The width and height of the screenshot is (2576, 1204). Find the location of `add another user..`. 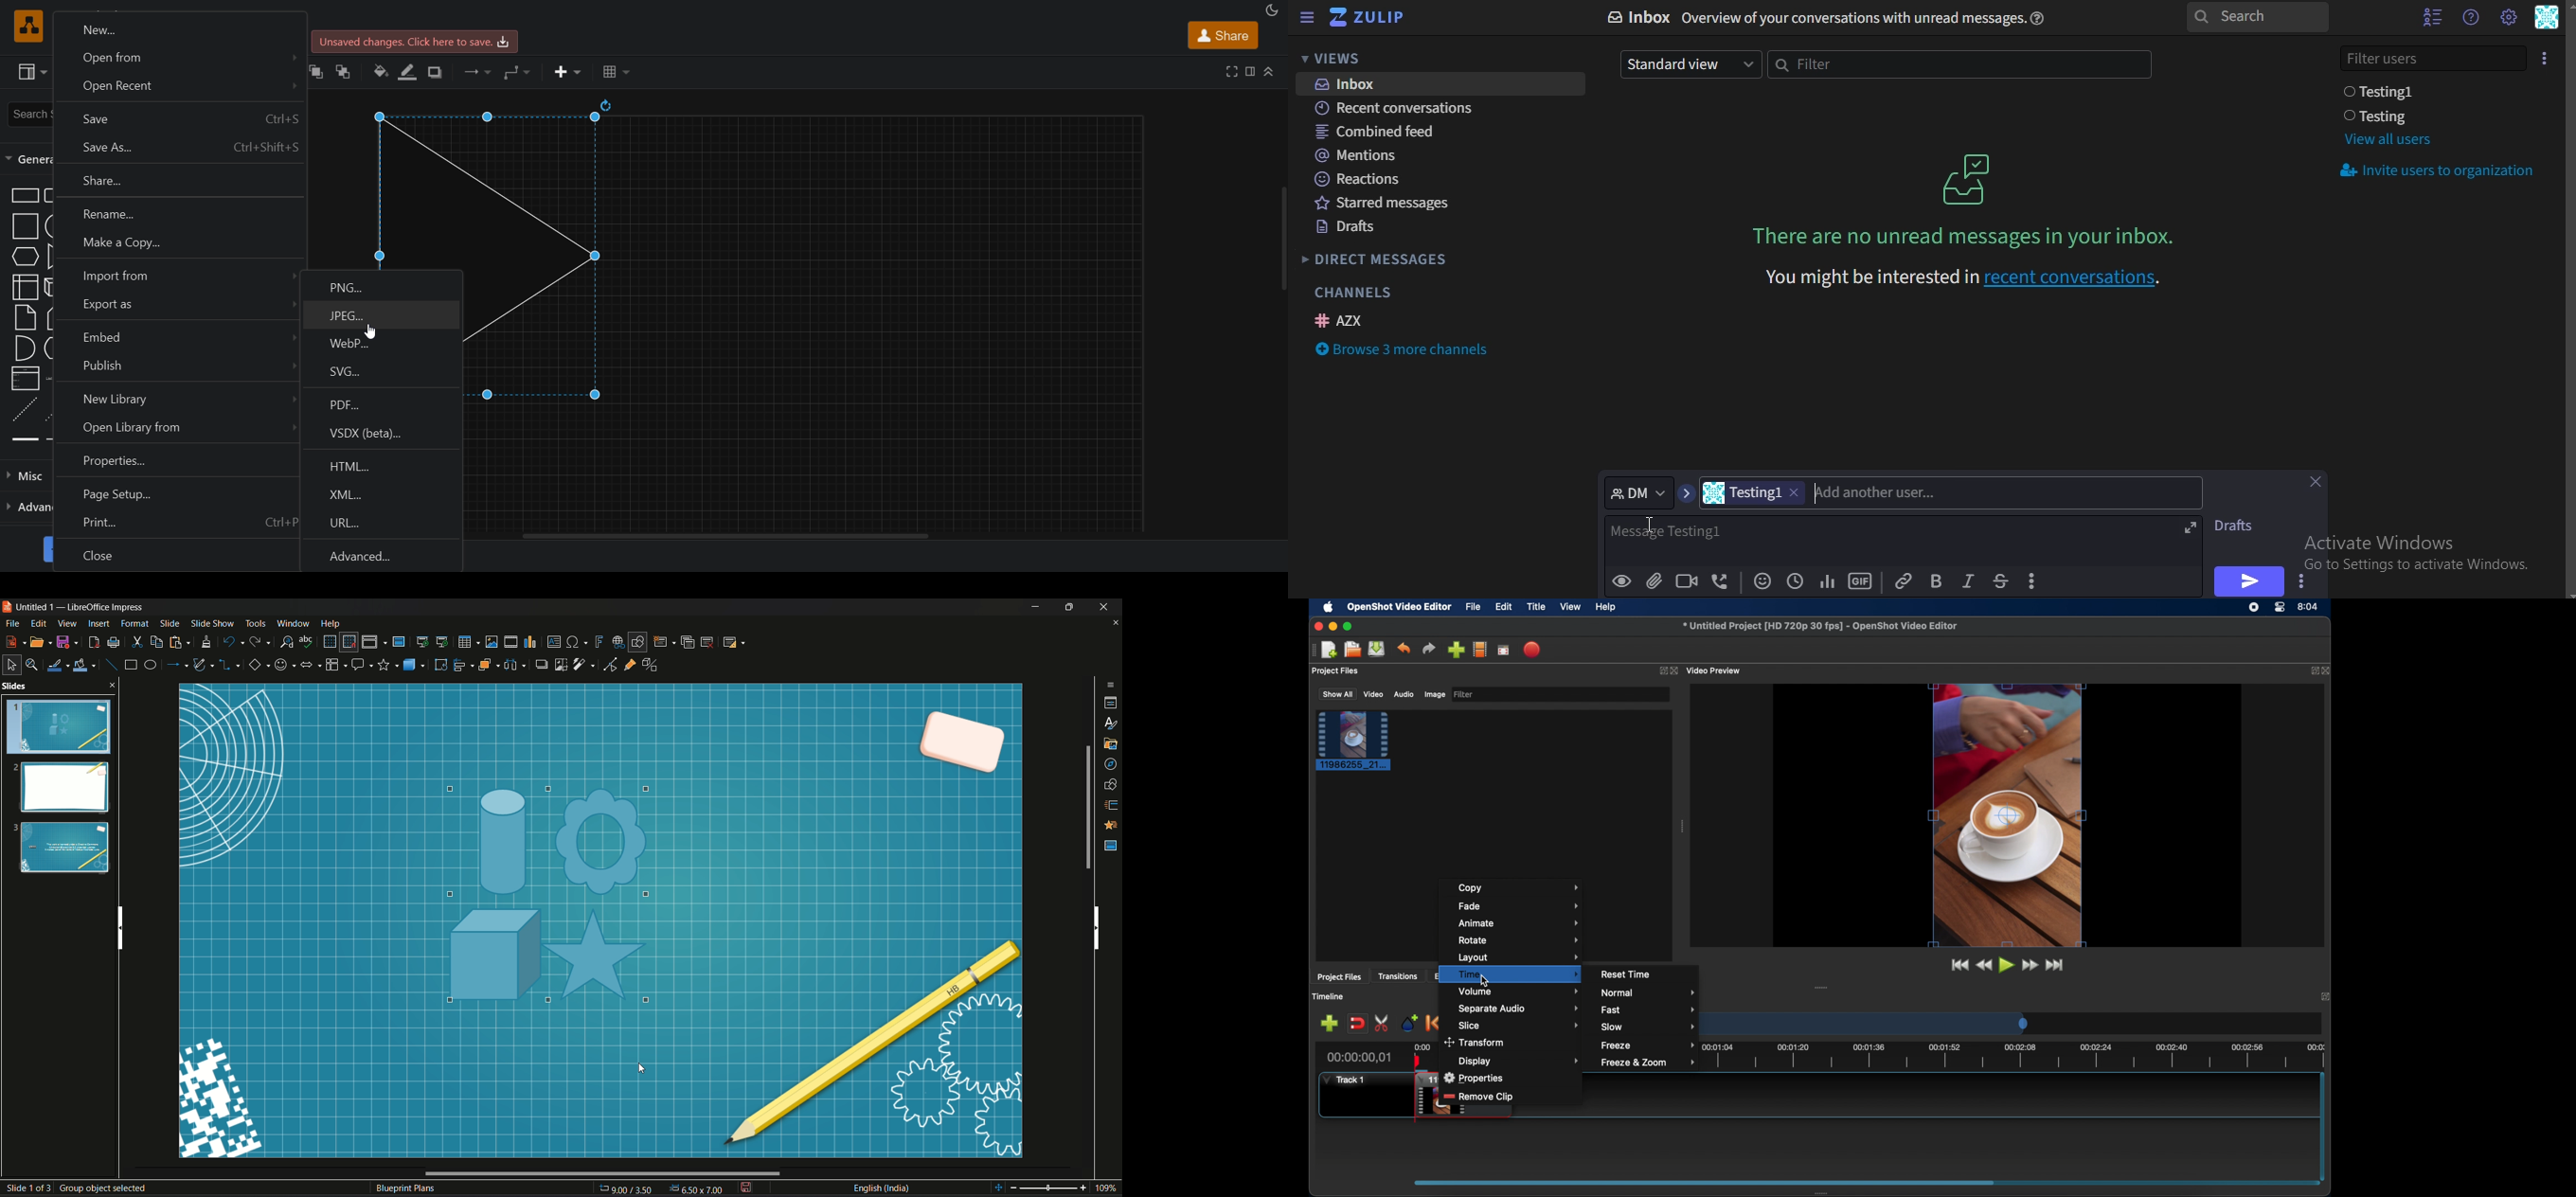

add another user.. is located at coordinates (1877, 492).